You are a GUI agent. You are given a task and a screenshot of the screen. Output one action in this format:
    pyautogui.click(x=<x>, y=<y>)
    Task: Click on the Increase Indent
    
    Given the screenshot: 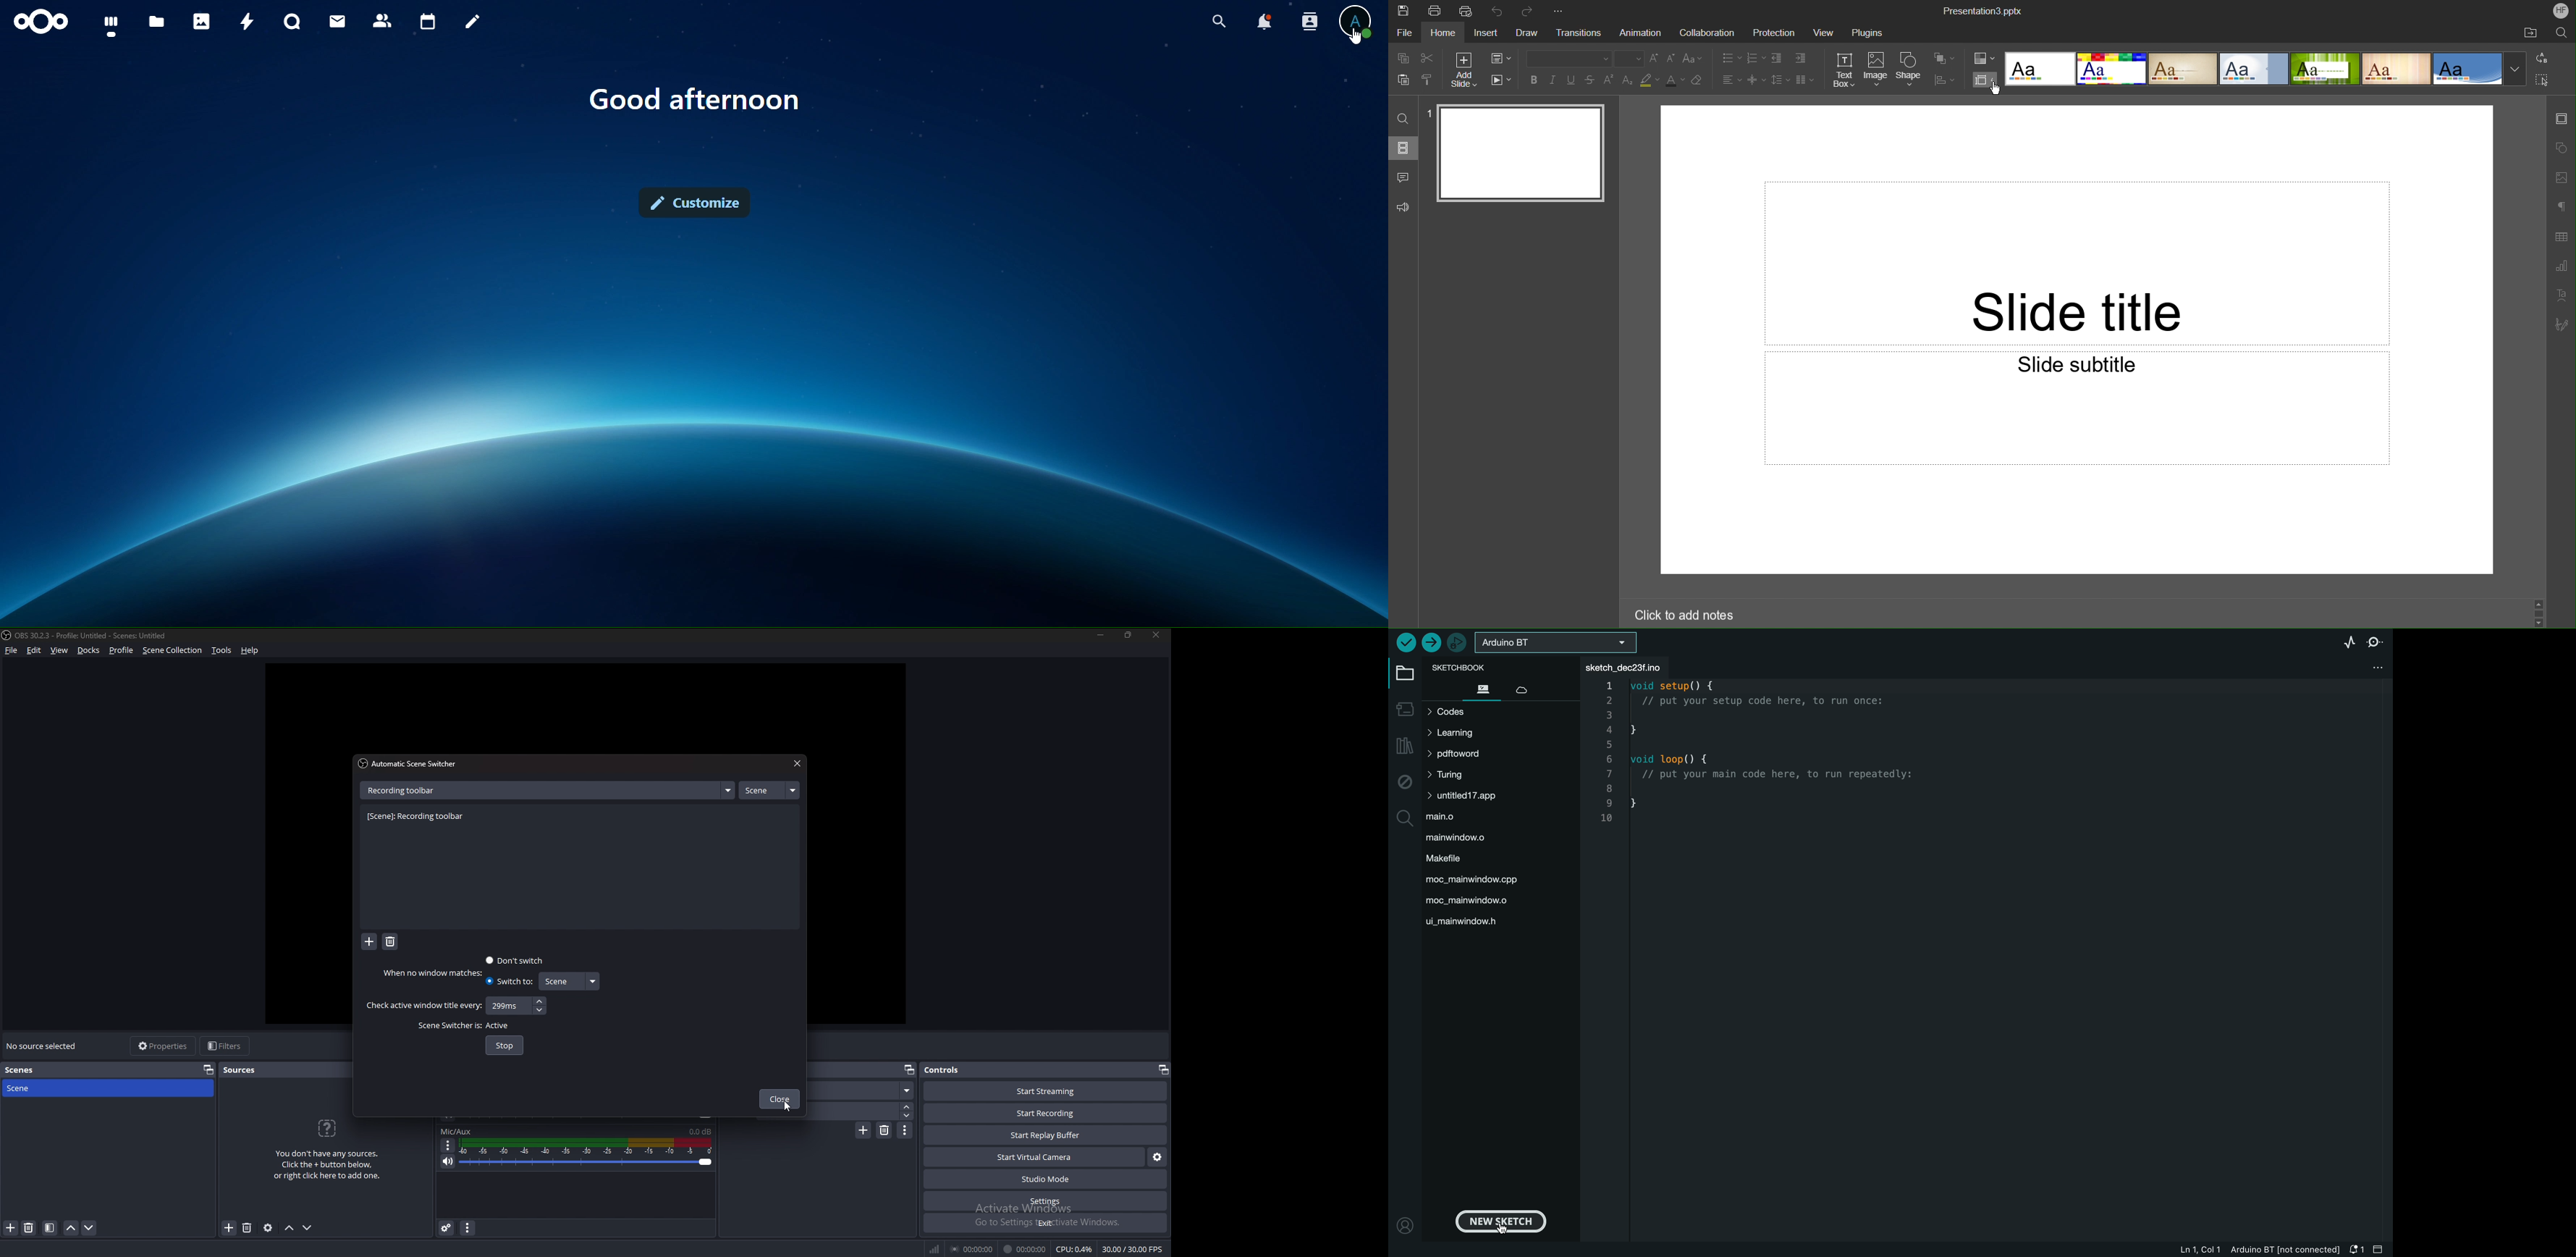 What is the action you would take?
    pyautogui.click(x=1801, y=59)
    